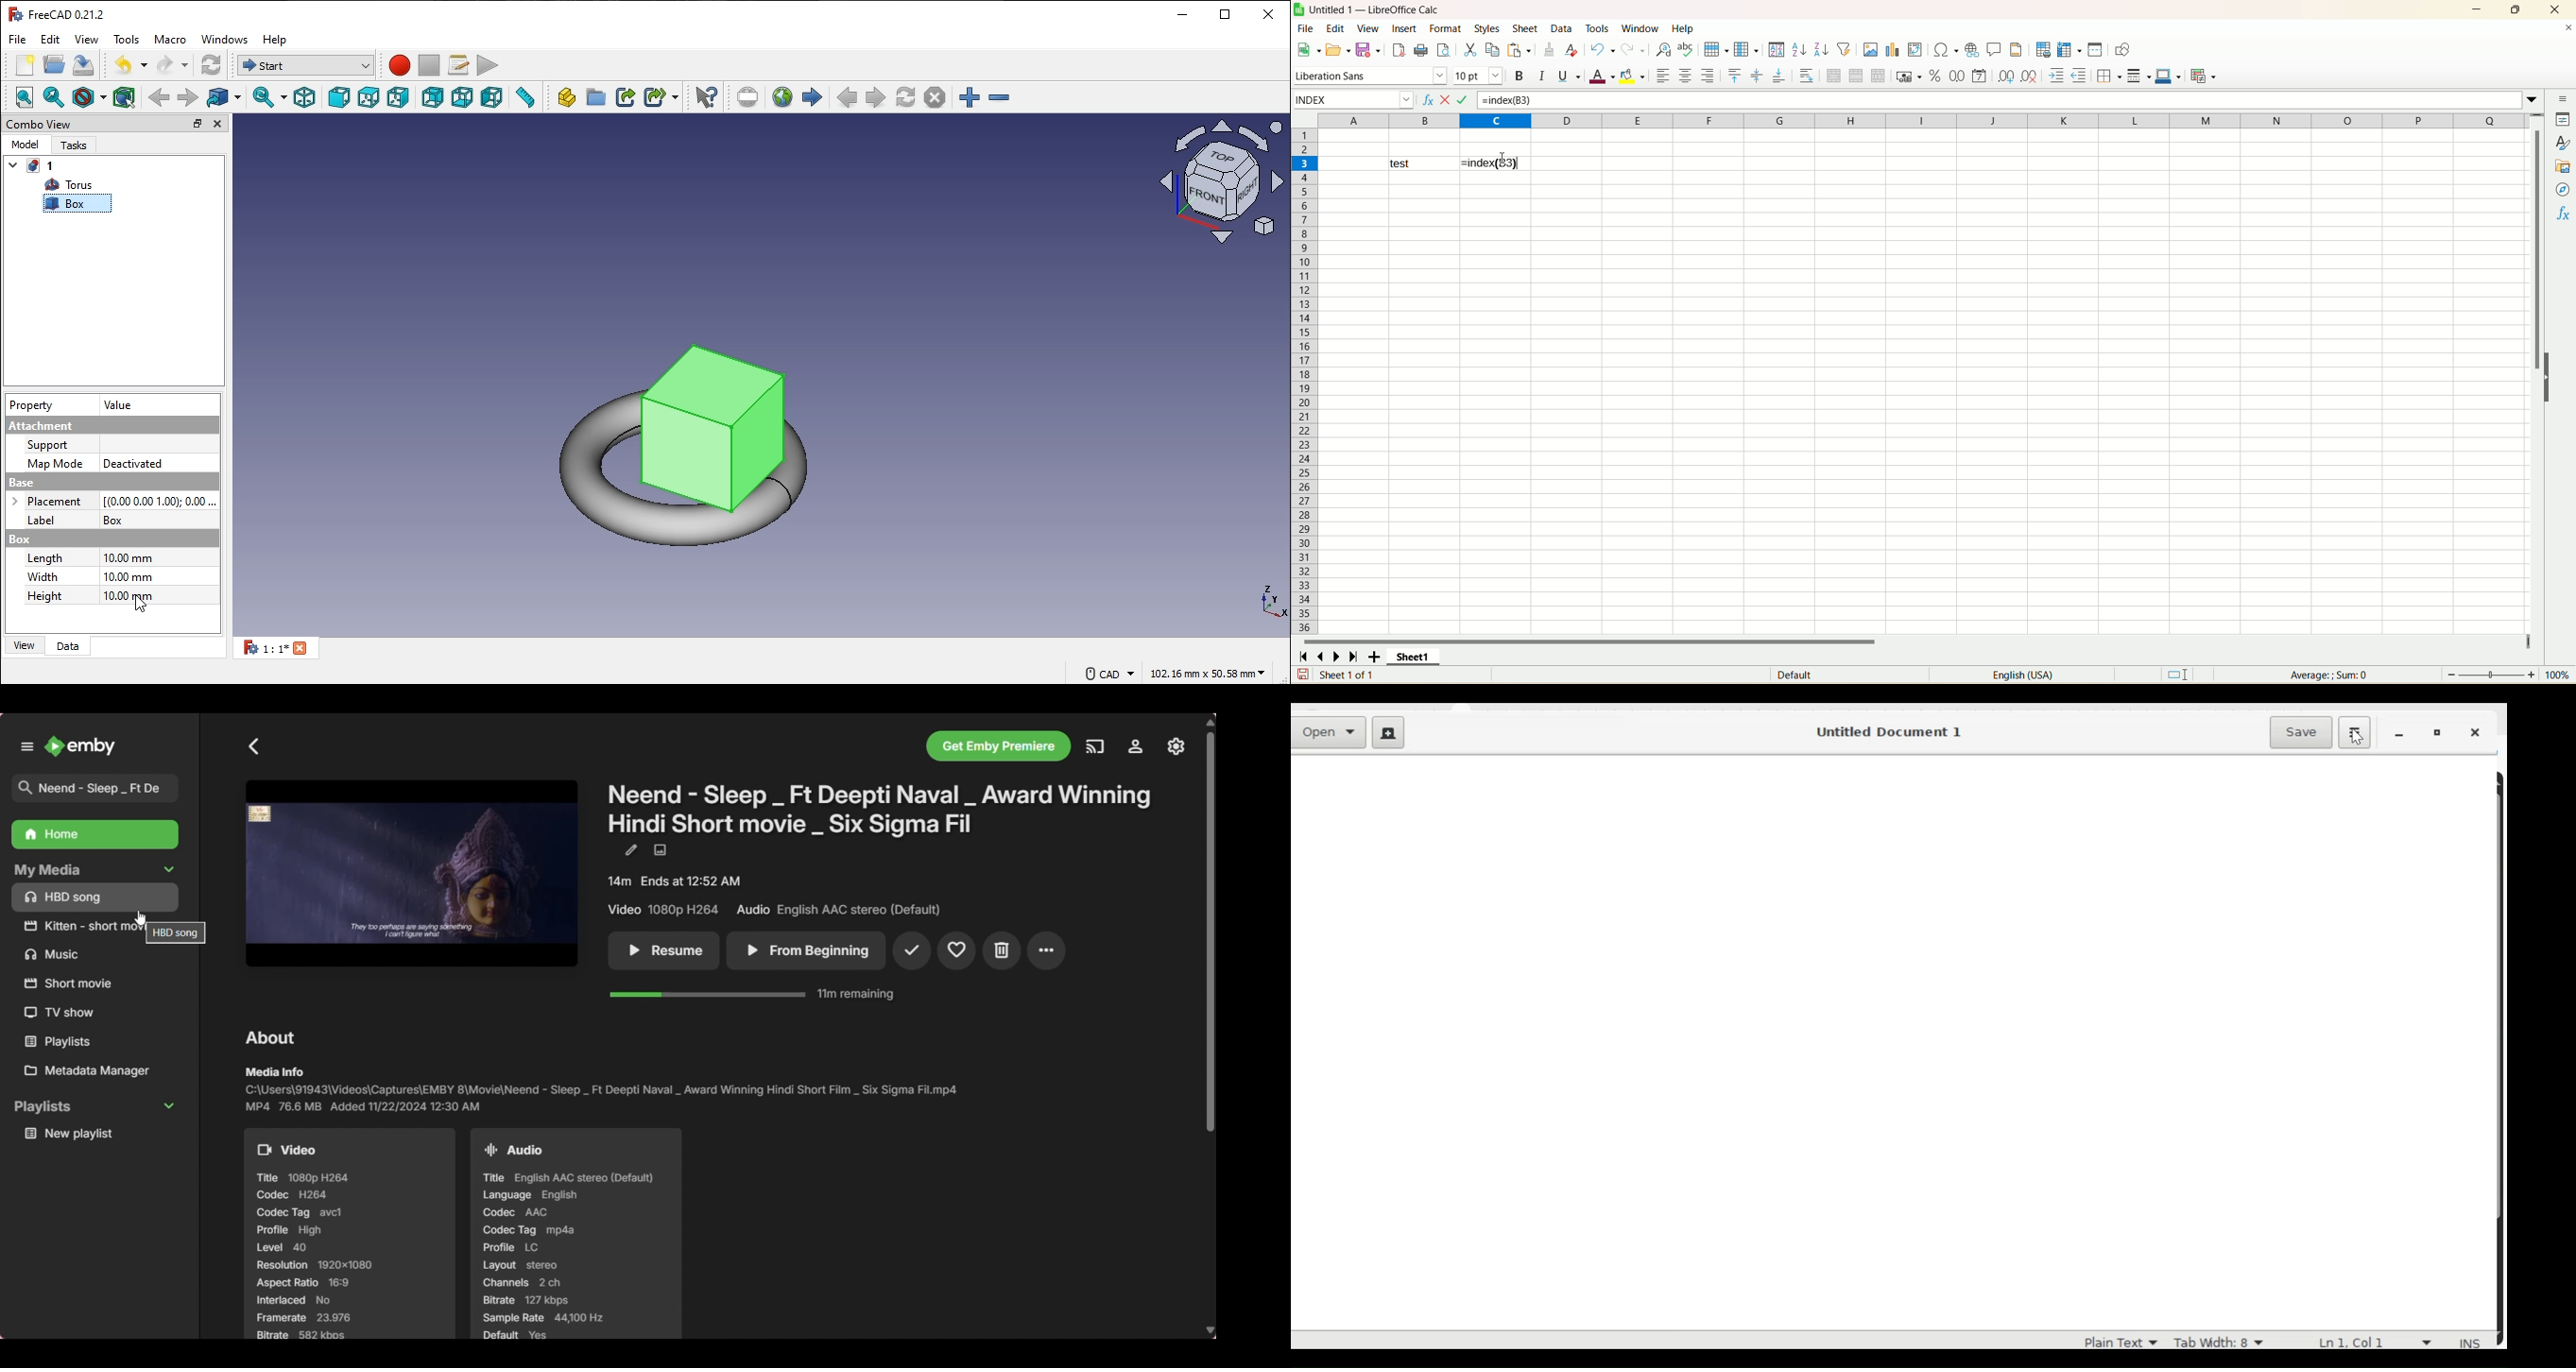  Describe the element at coordinates (40, 124) in the screenshot. I see `combo view` at that location.